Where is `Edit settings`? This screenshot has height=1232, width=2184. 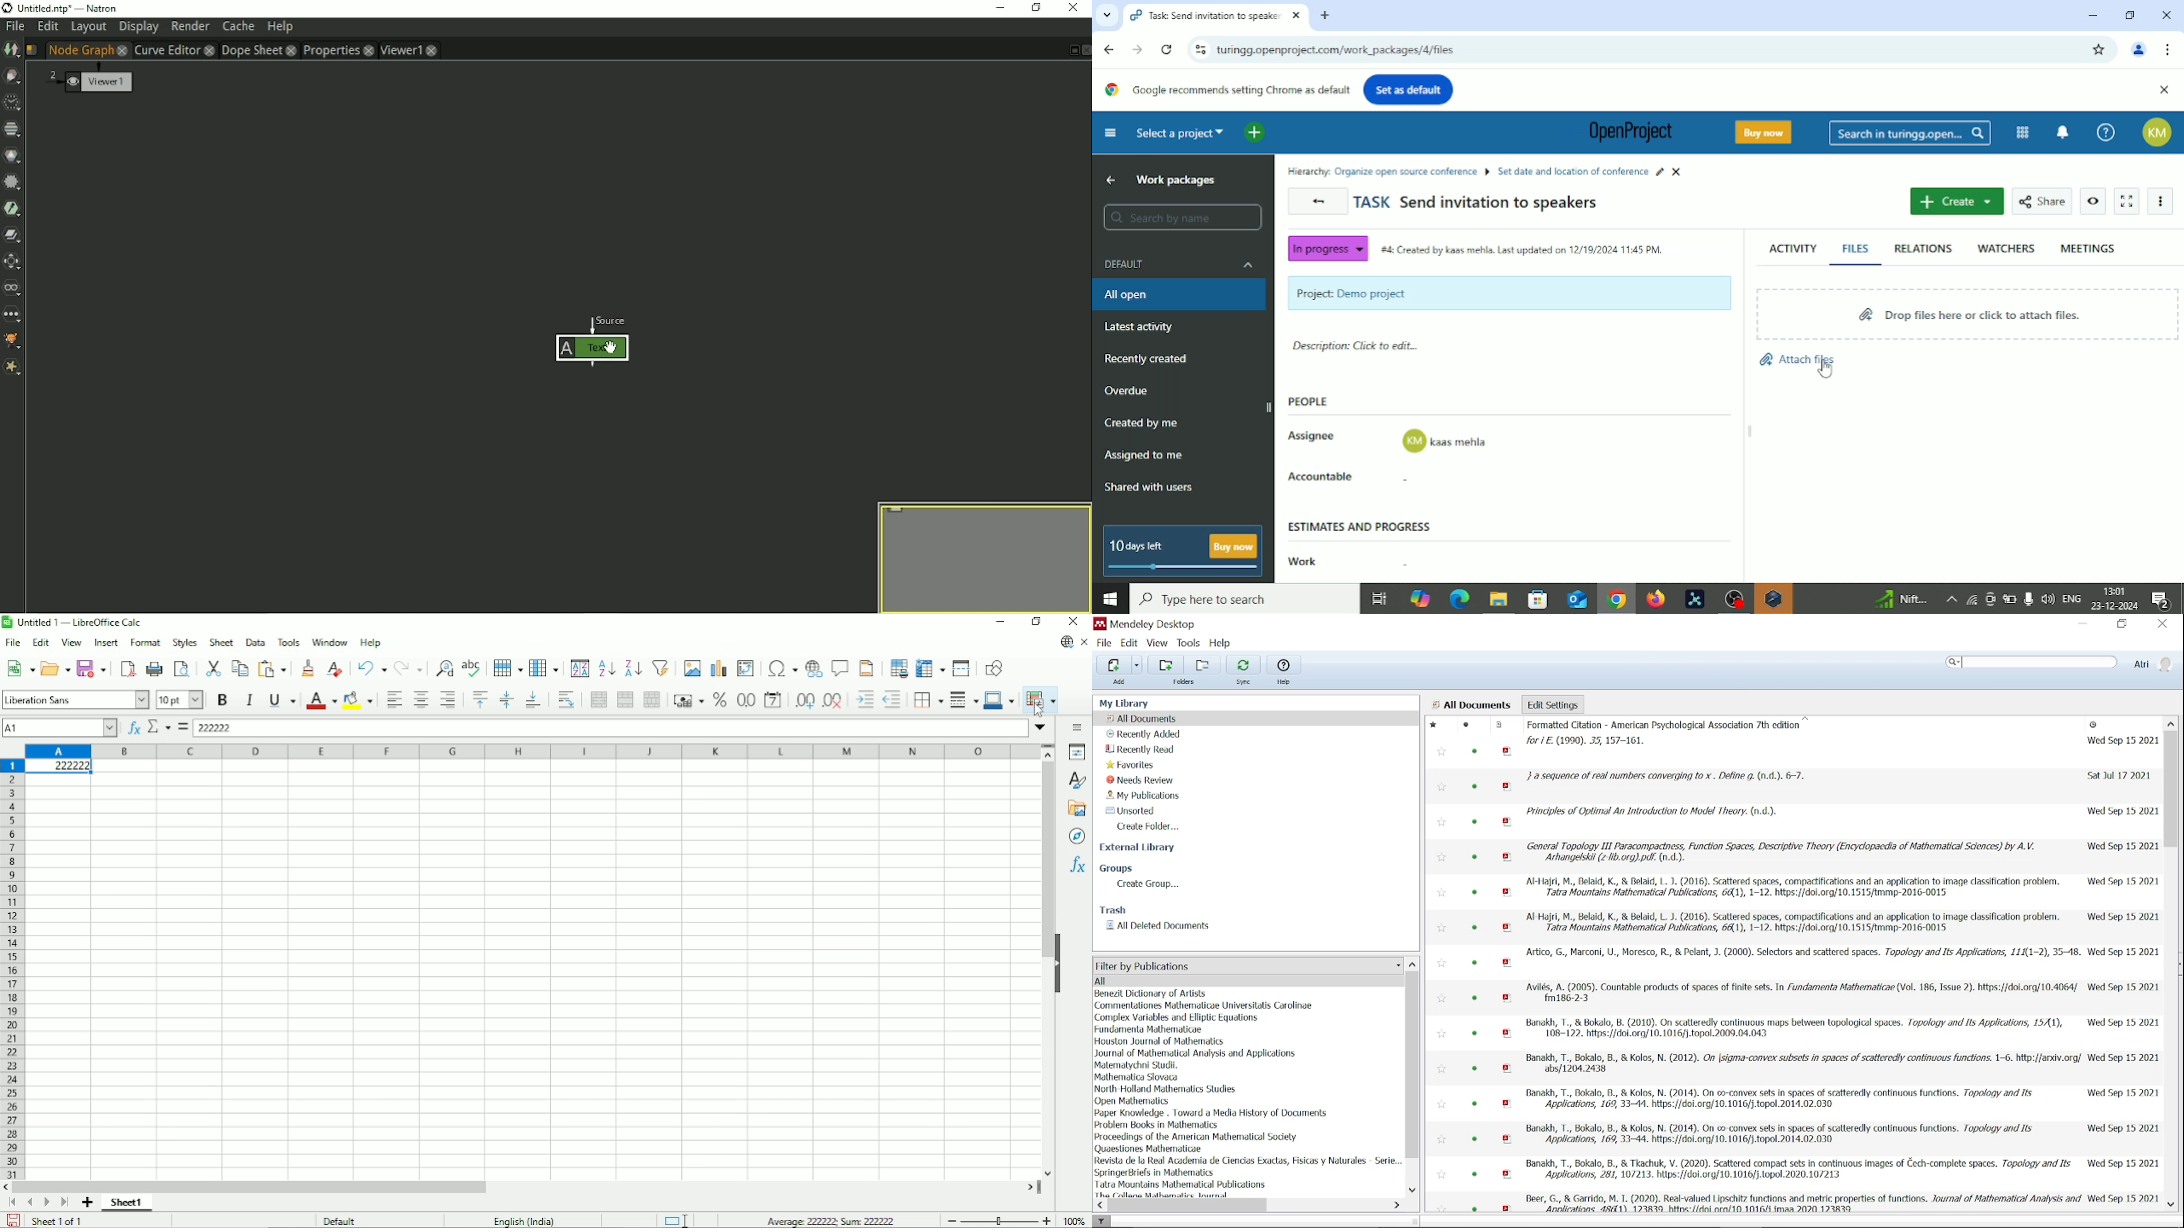 Edit settings is located at coordinates (1552, 704).